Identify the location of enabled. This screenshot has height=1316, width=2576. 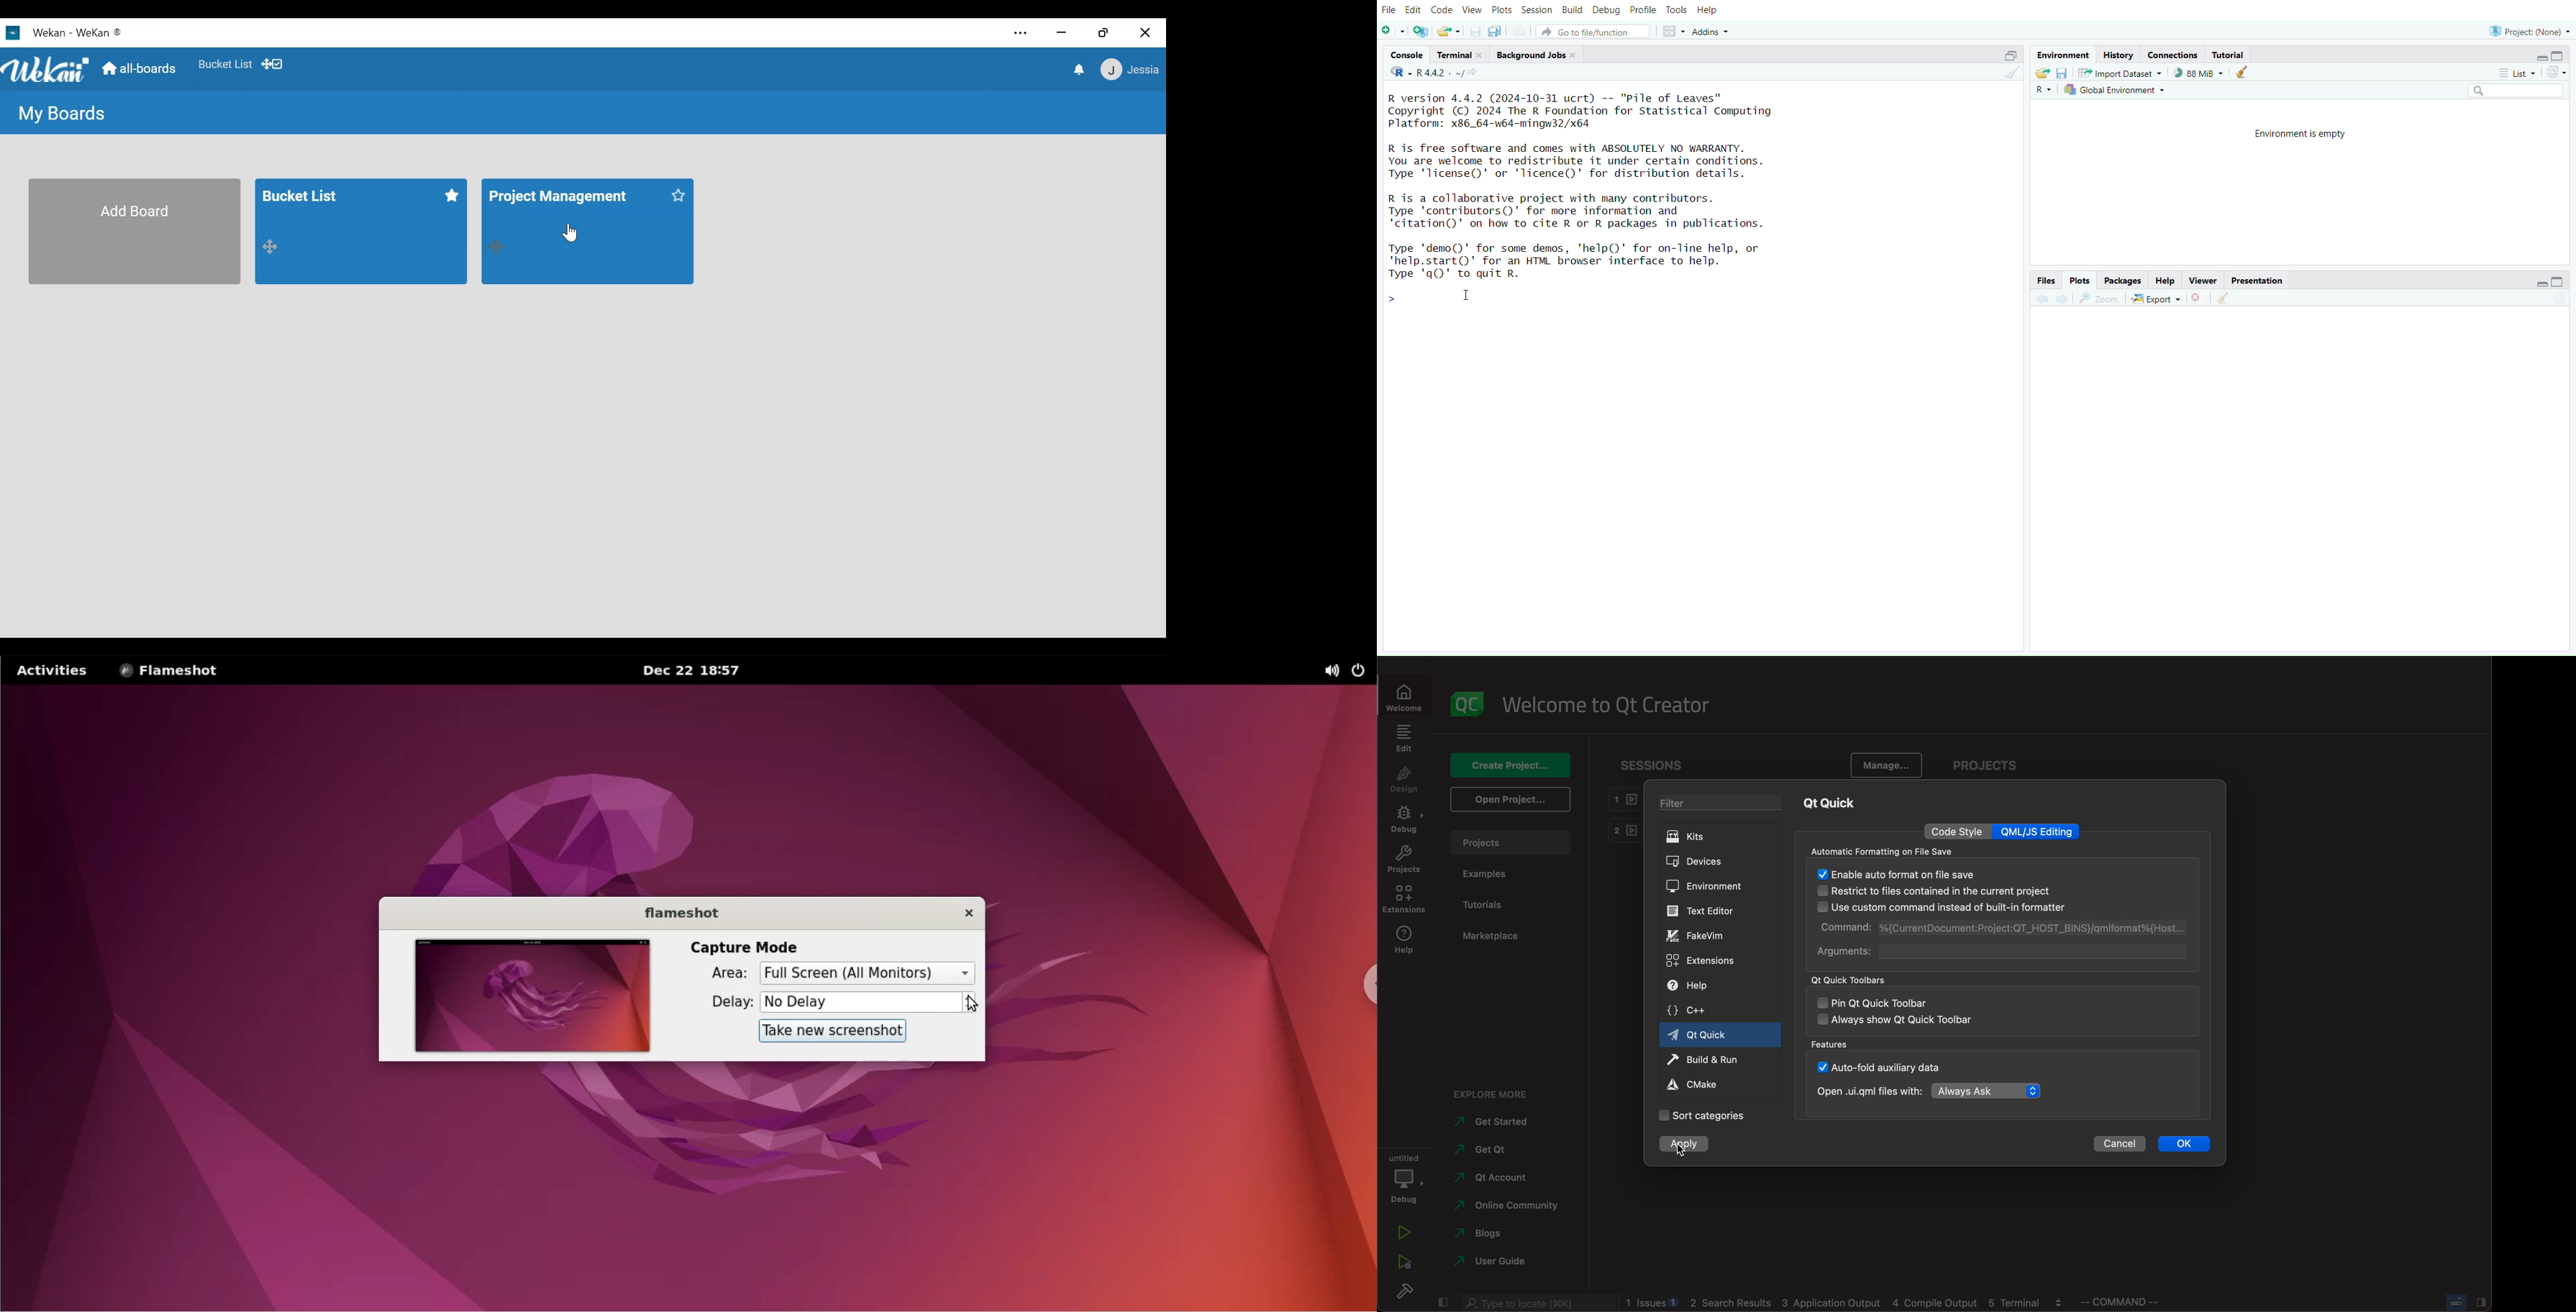
(1901, 875).